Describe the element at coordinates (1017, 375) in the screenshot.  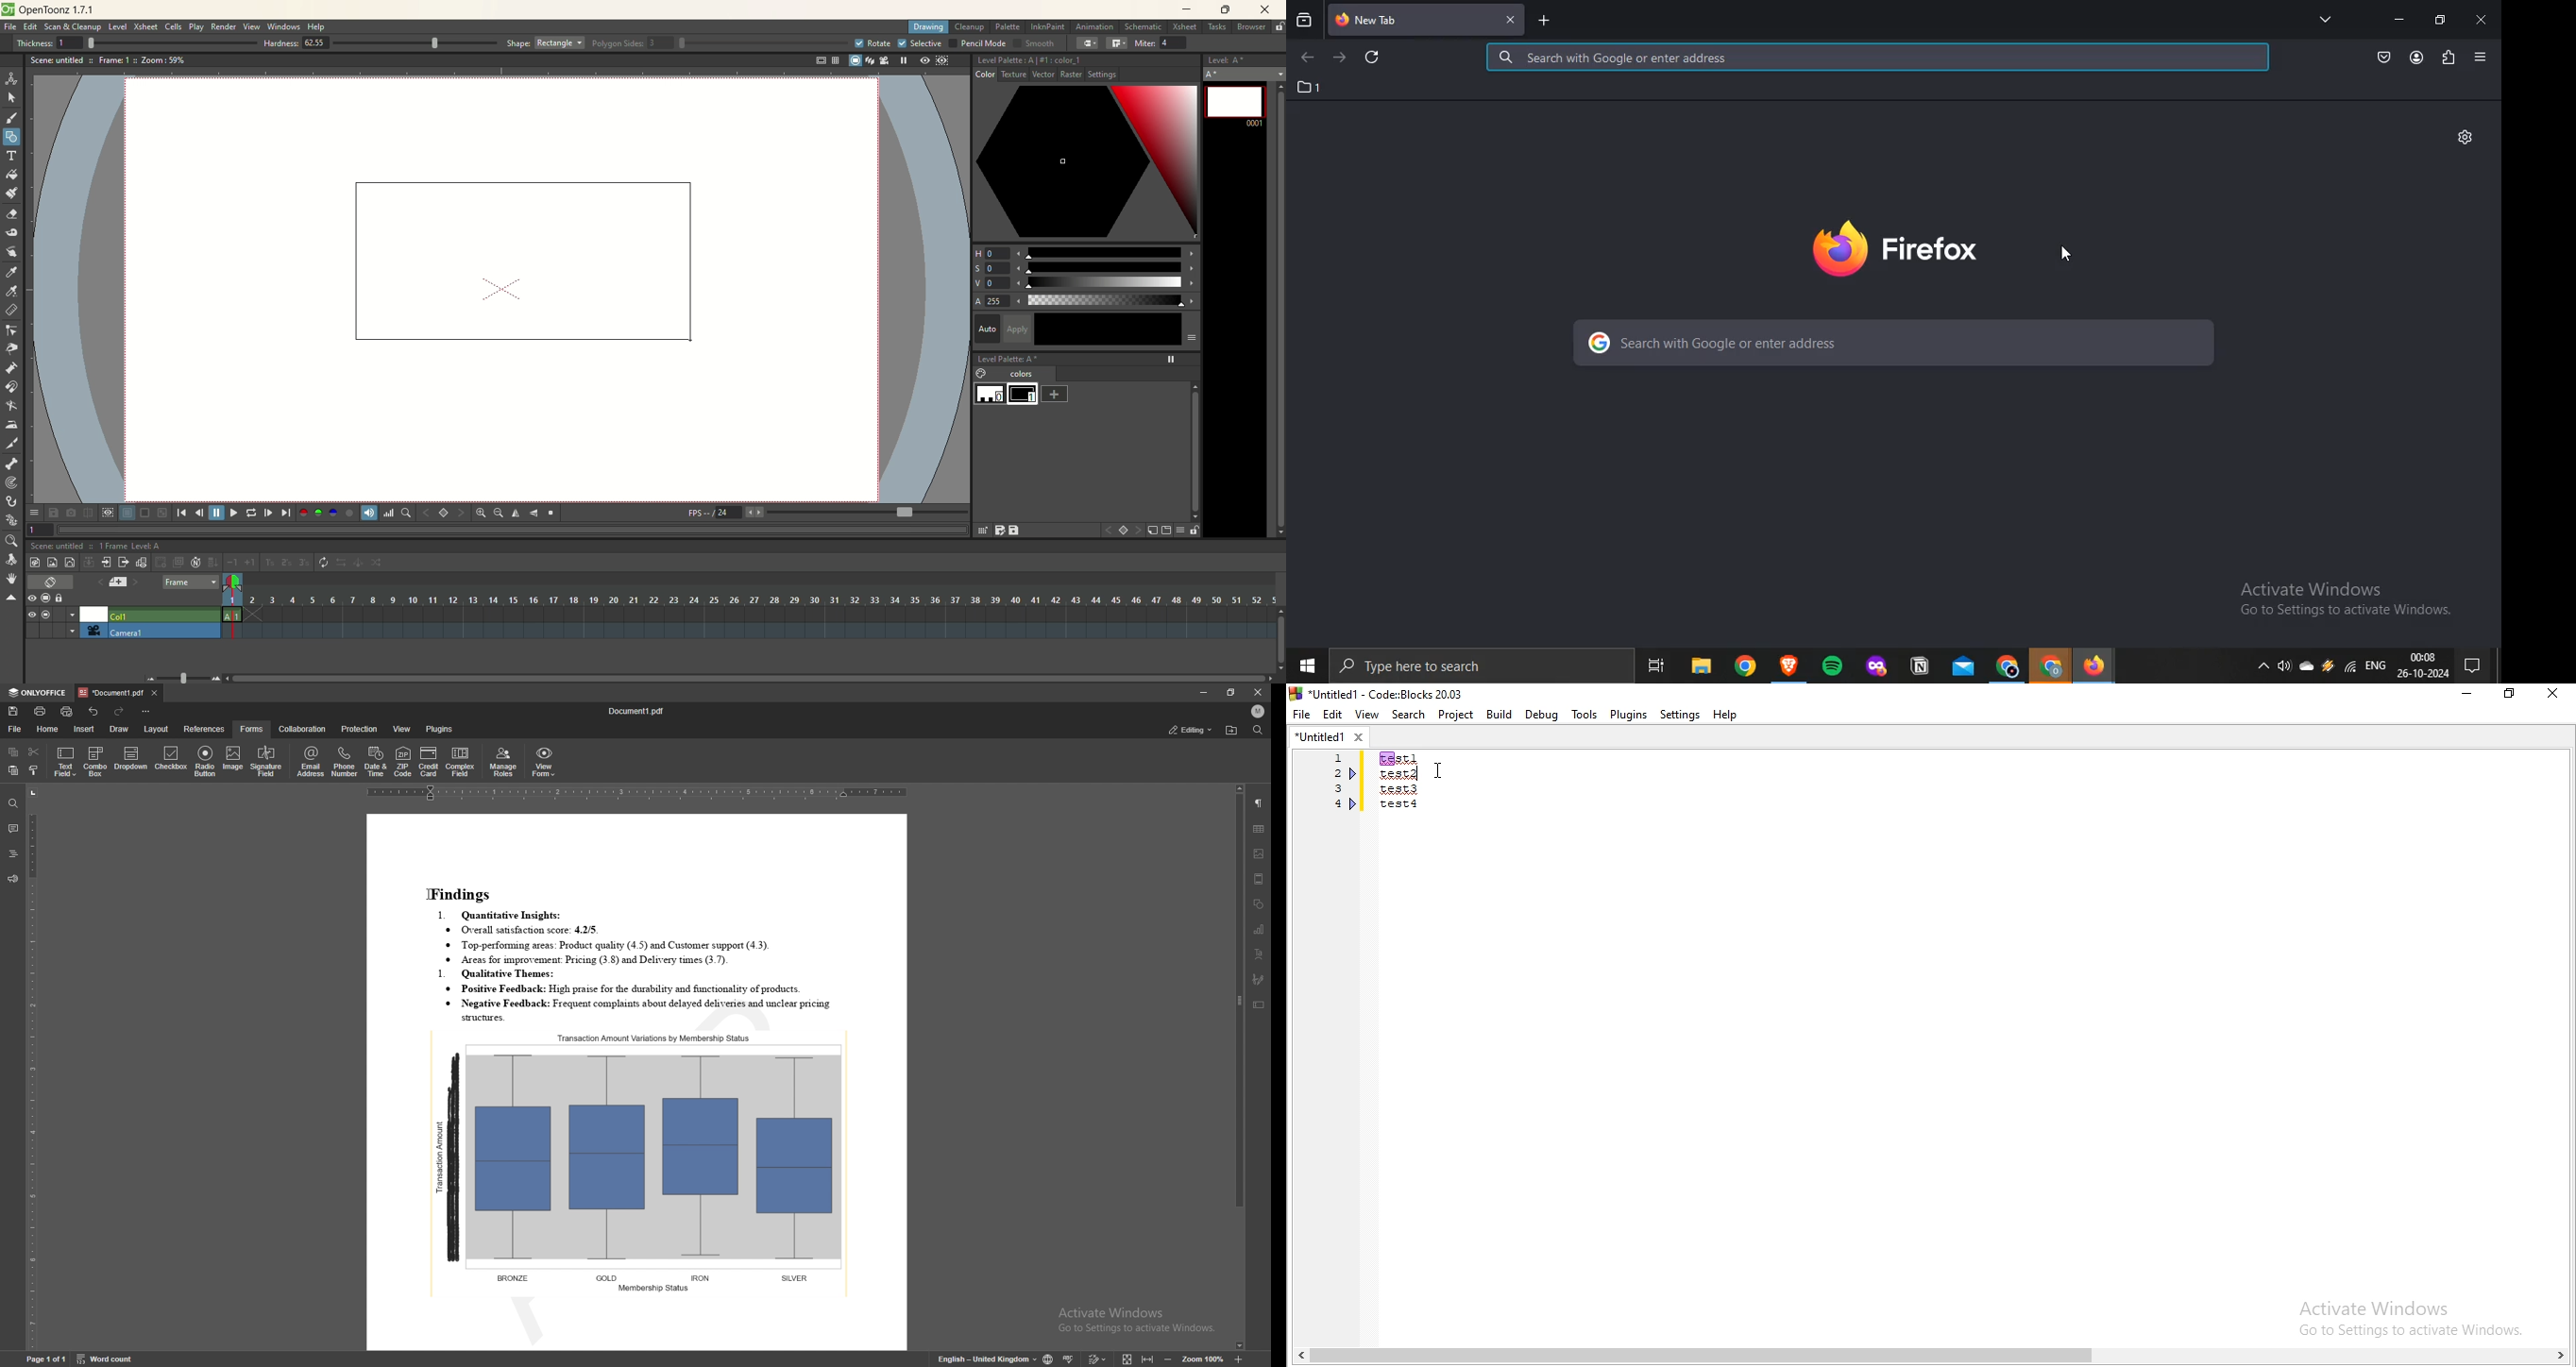
I see `colors` at that location.